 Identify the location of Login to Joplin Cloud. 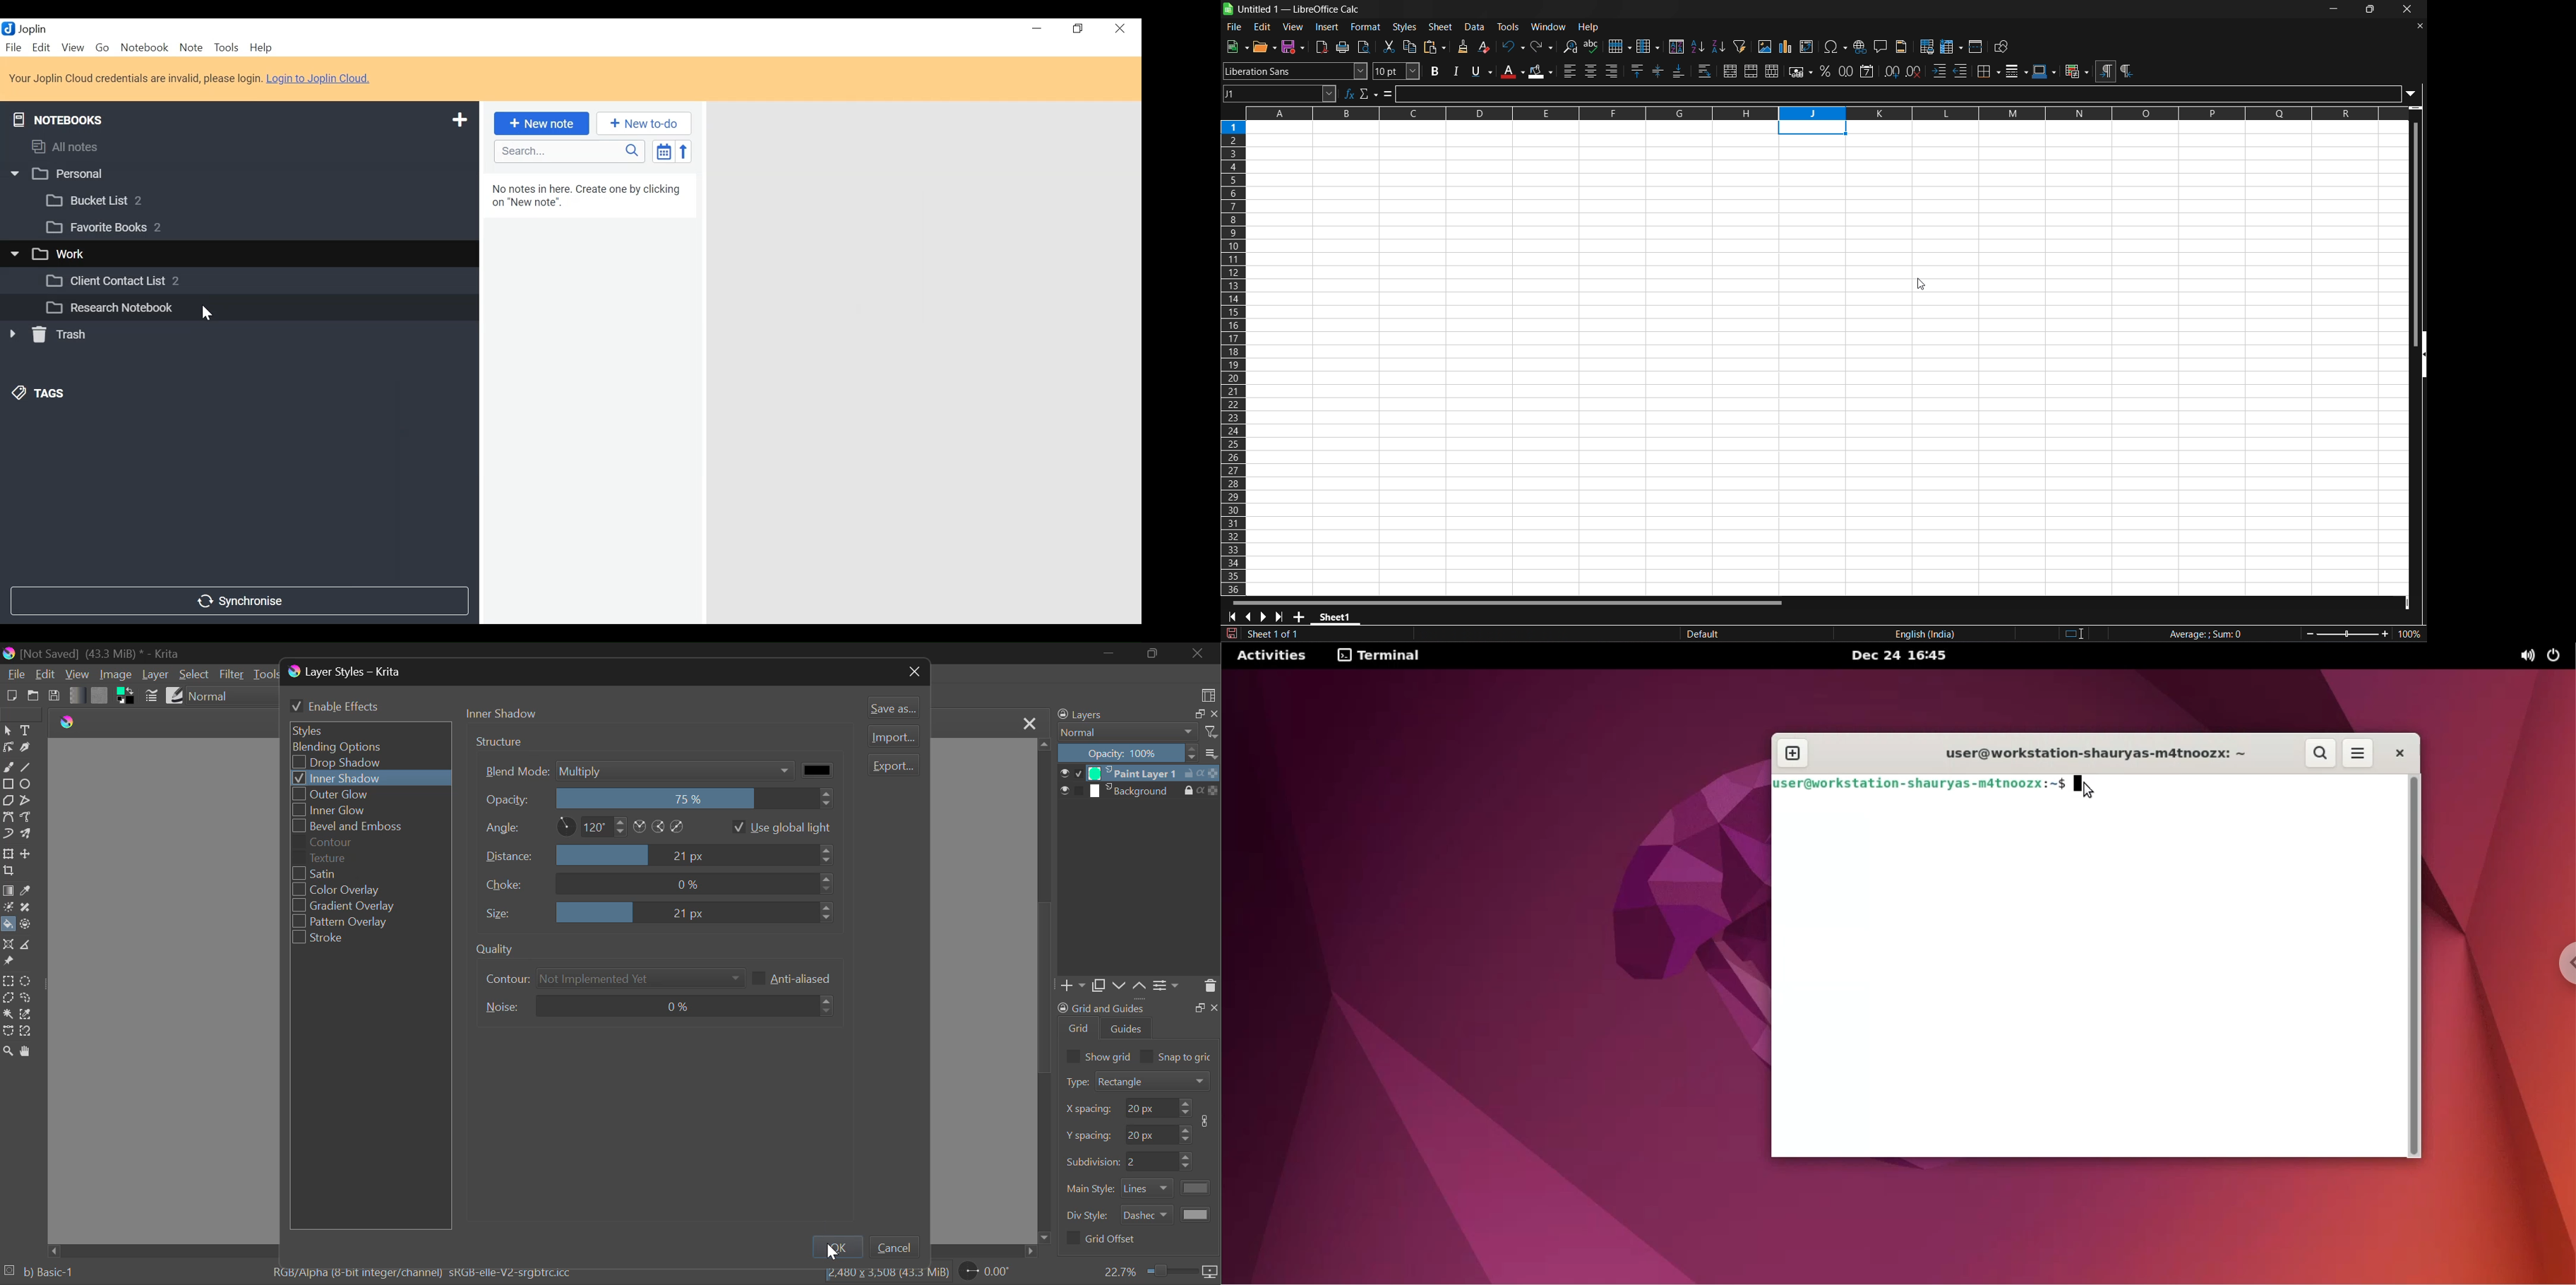
(135, 79).